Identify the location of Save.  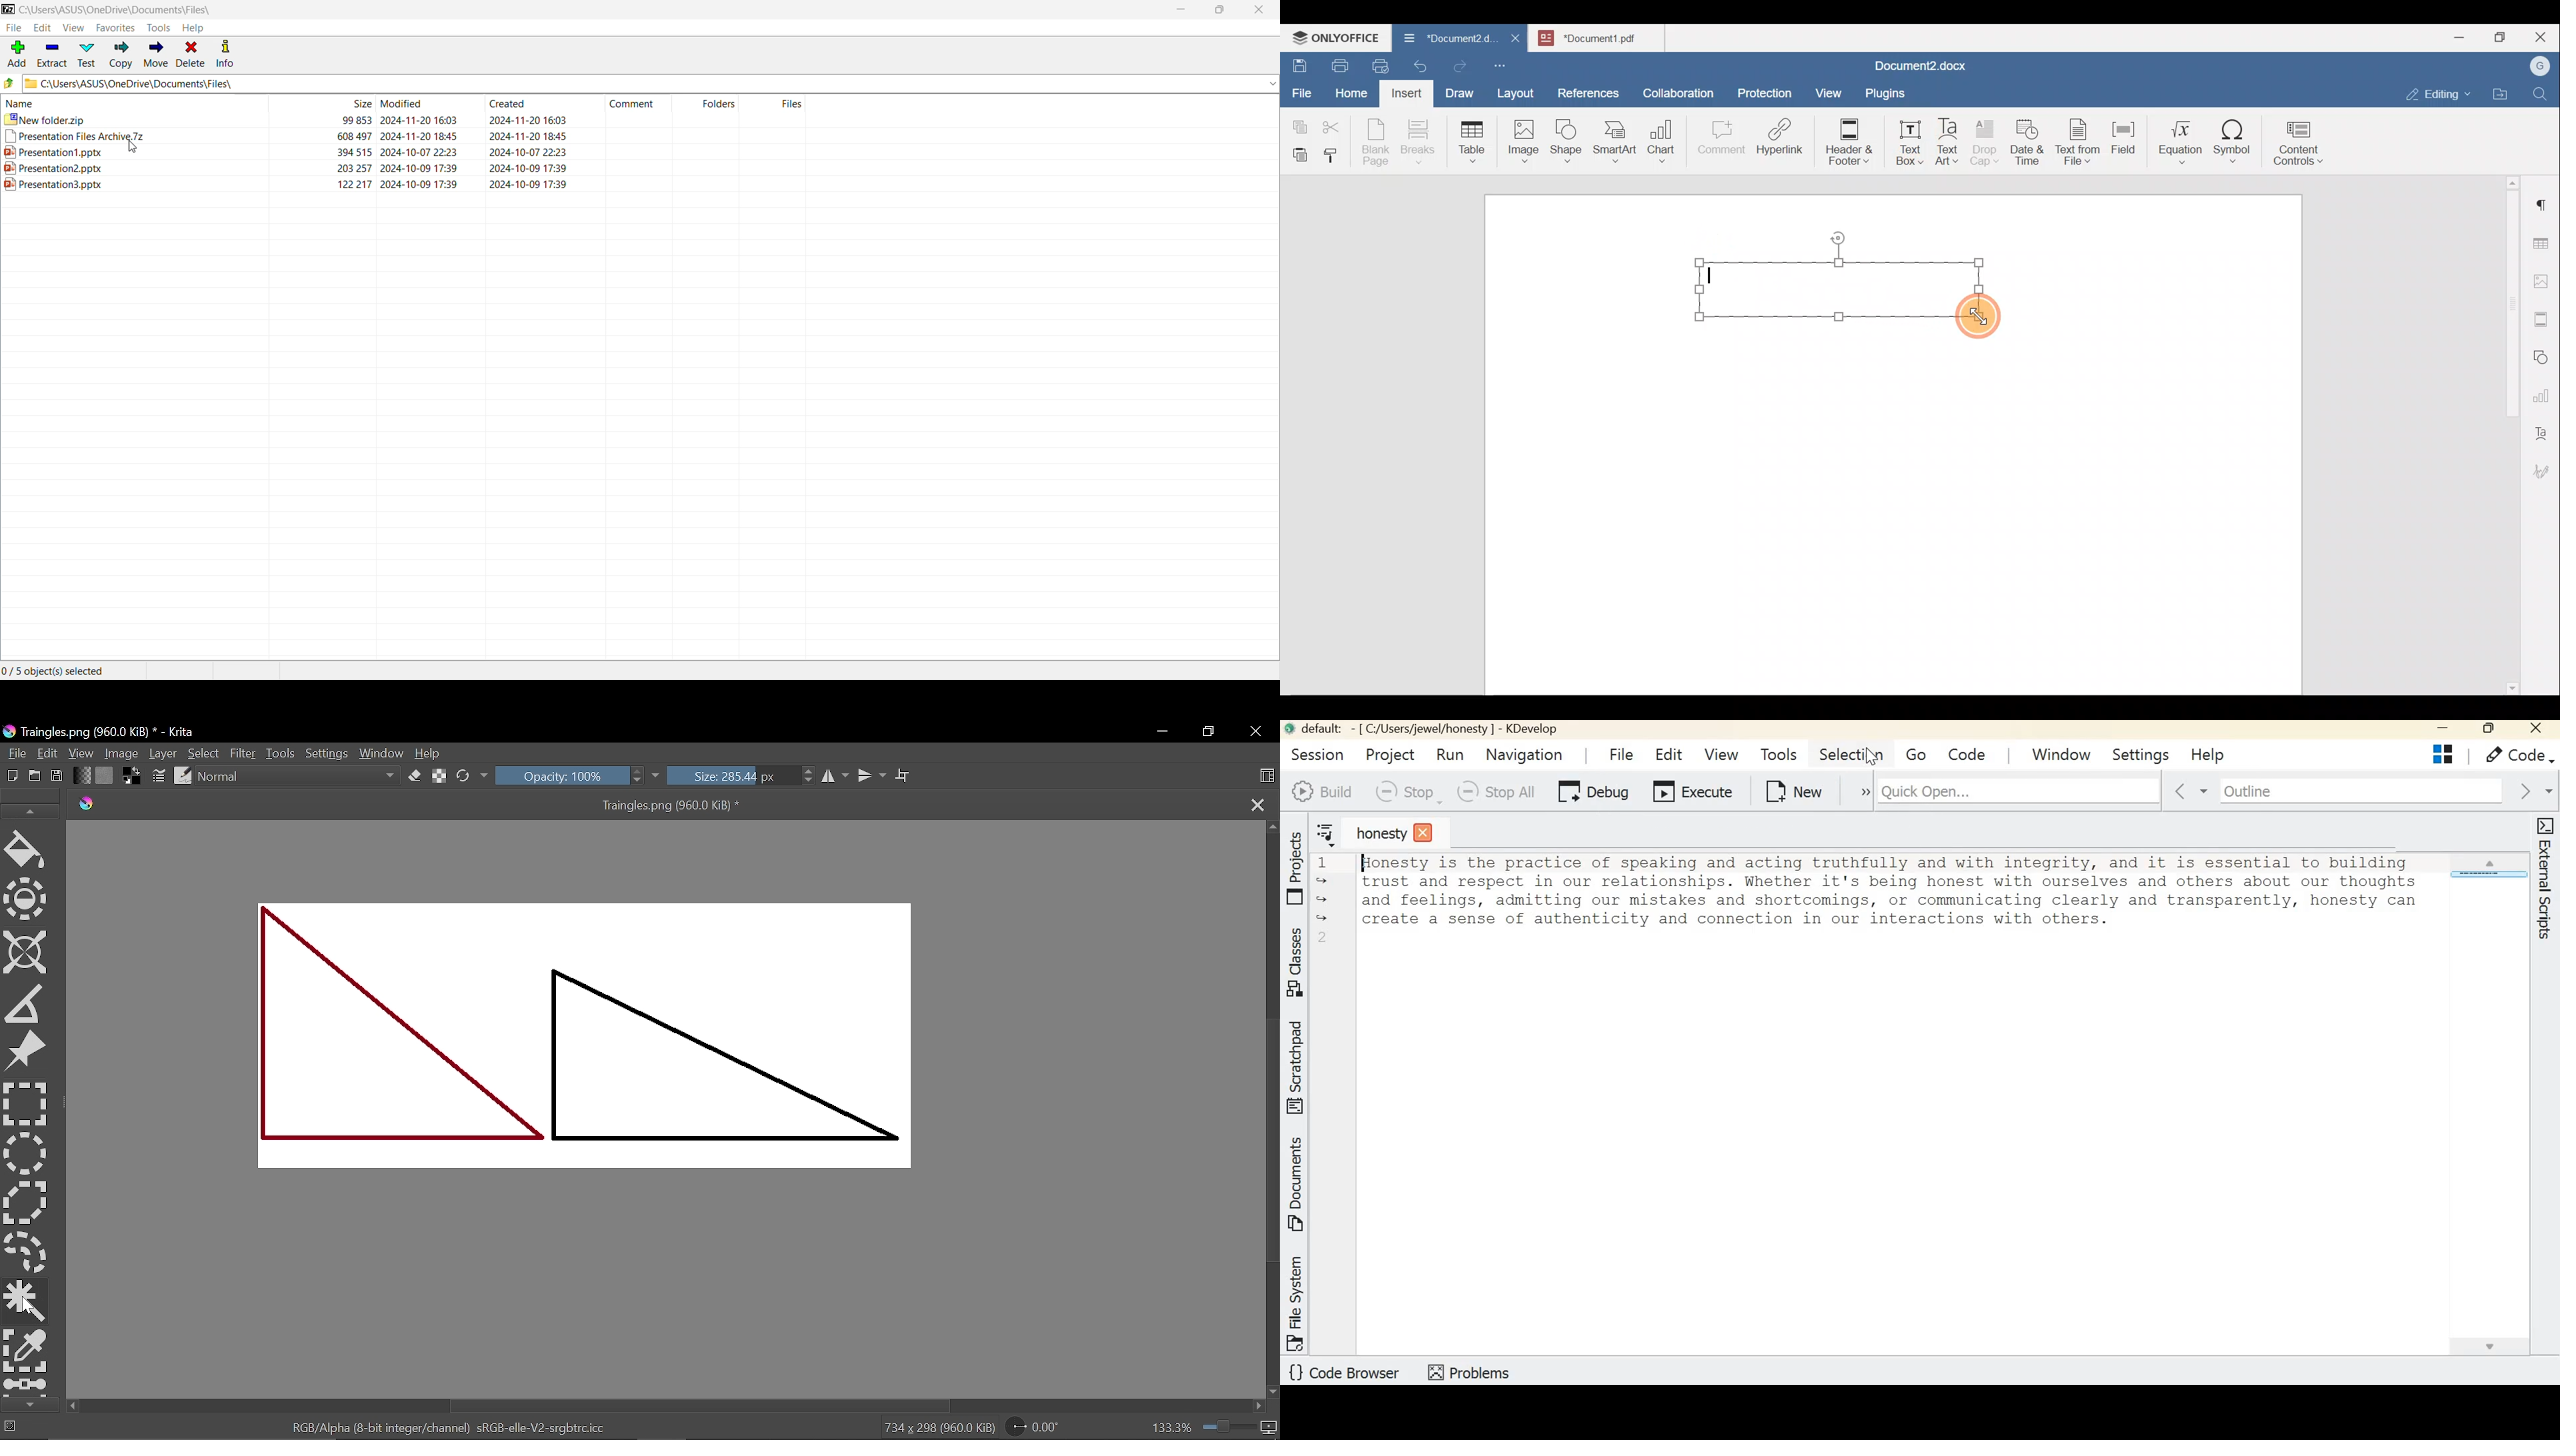
(1299, 63).